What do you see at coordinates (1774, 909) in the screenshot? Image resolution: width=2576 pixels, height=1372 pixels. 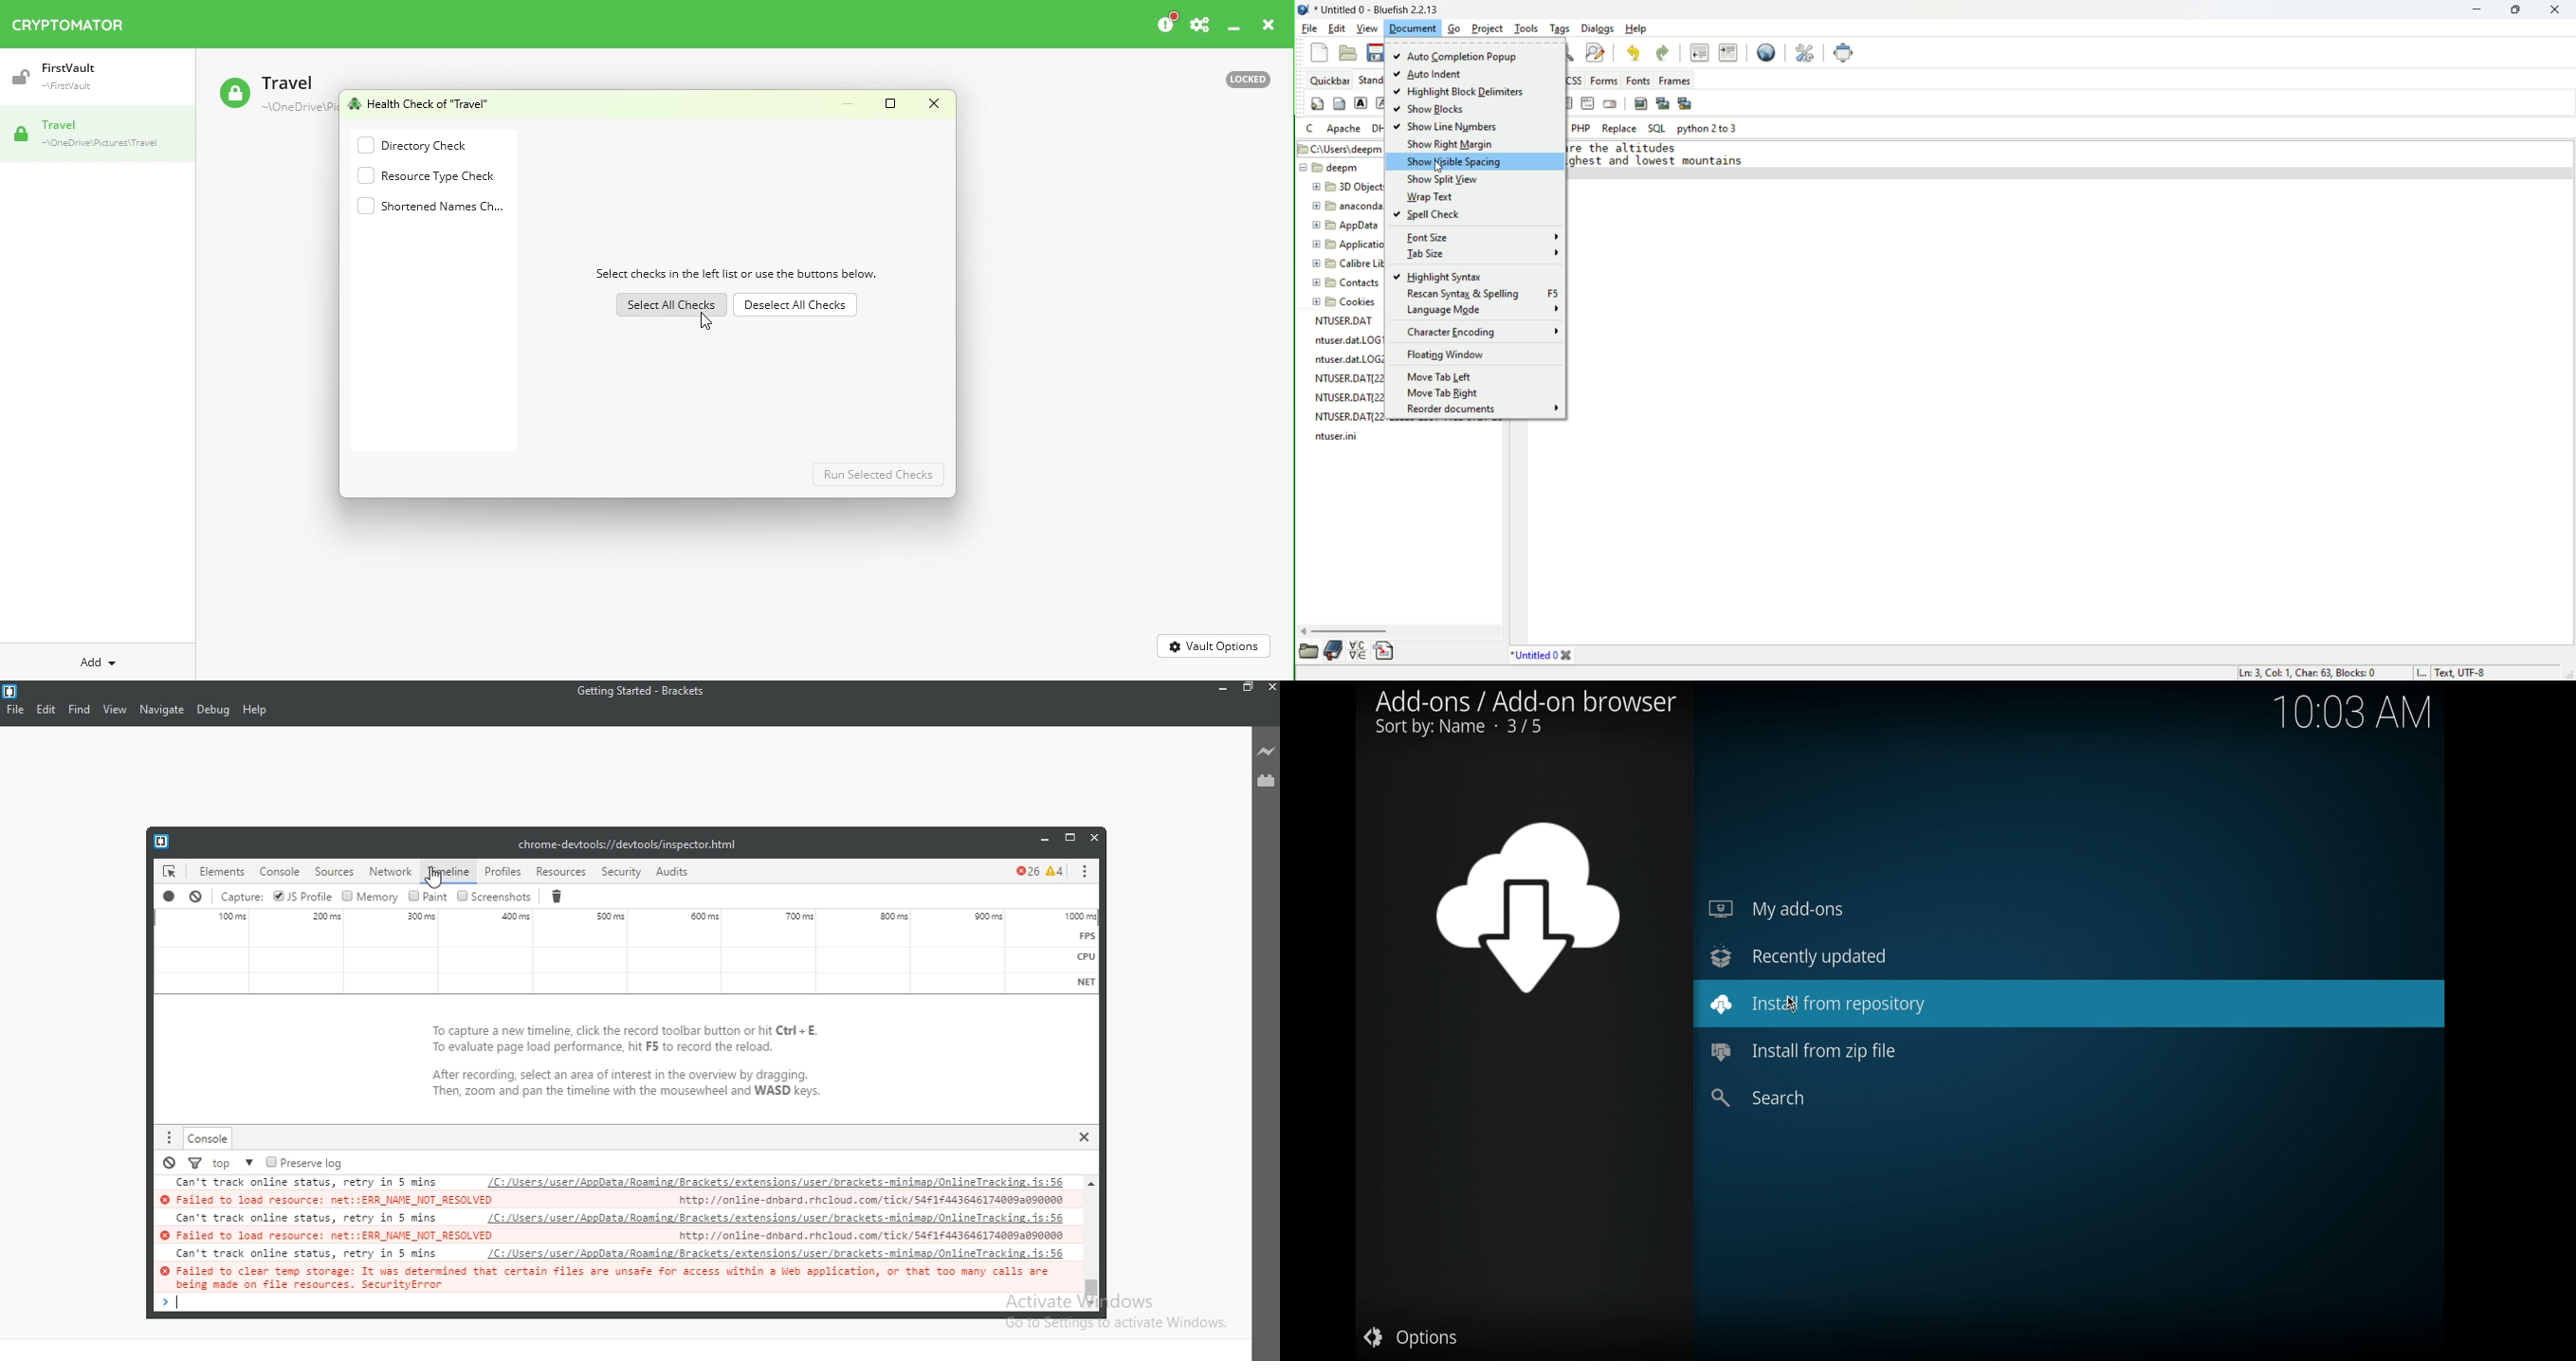 I see `my add-ons` at bounding box center [1774, 909].